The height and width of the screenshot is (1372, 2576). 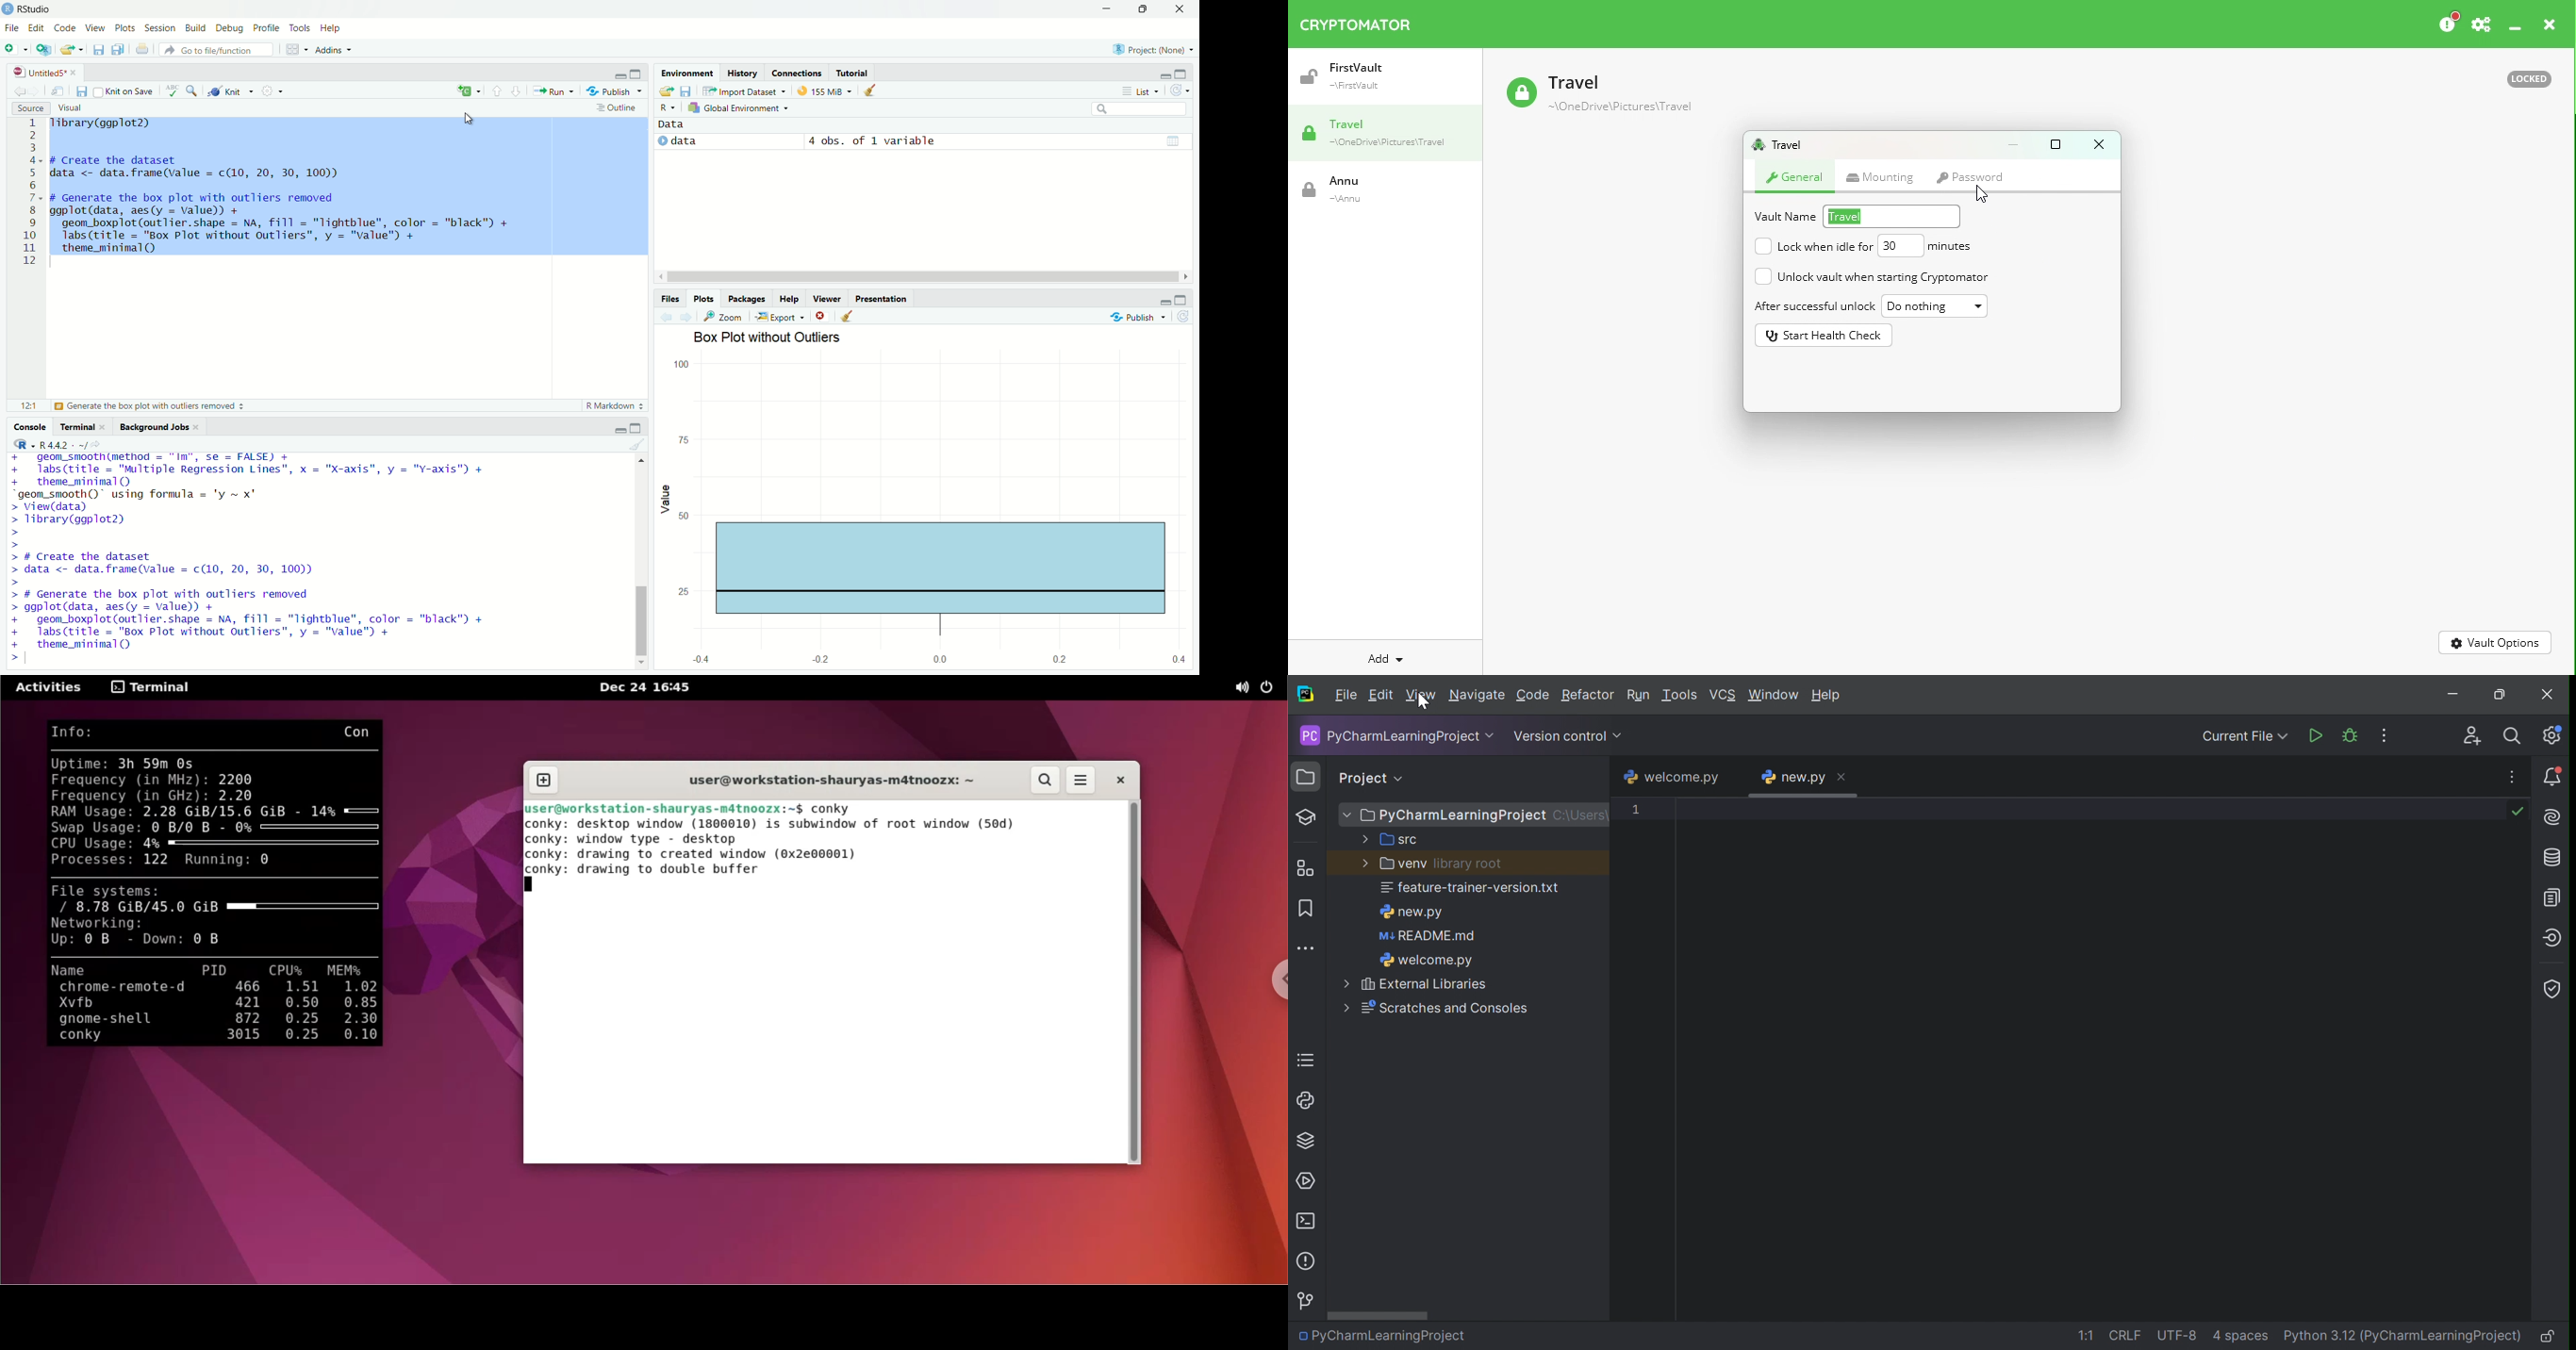 I want to click on Packages, so click(x=745, y=298).